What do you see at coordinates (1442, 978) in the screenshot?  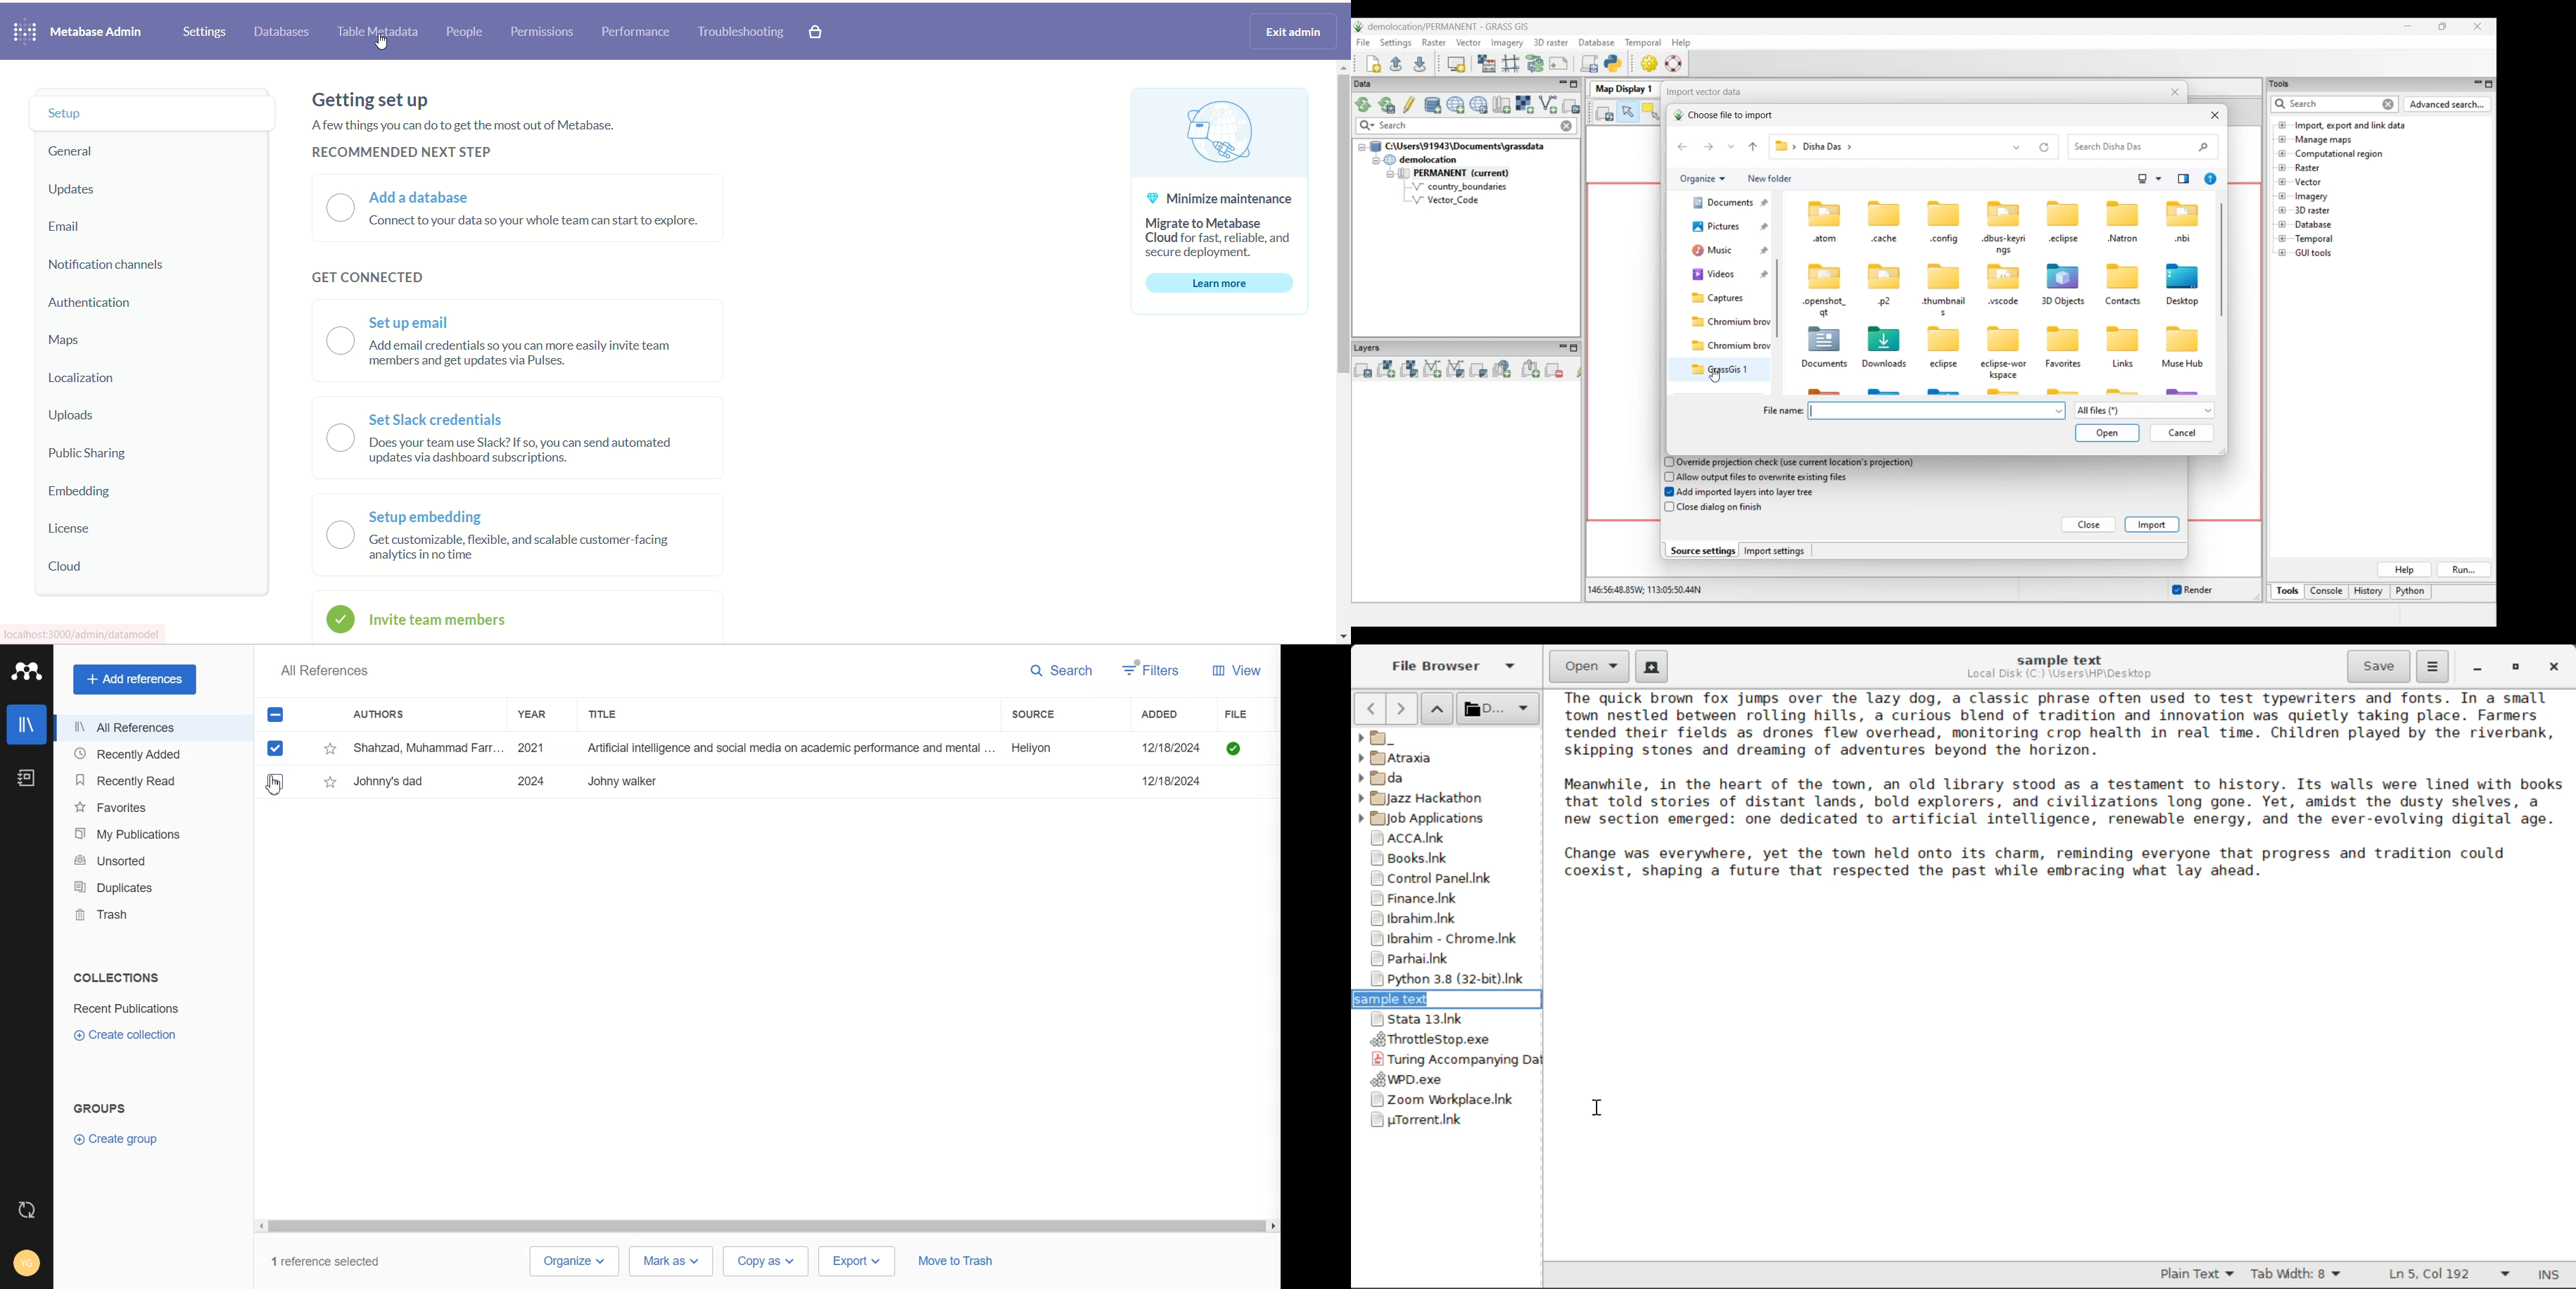 I see `Python 3.8 Application Shortcut` at bounding box center [1442, 978].